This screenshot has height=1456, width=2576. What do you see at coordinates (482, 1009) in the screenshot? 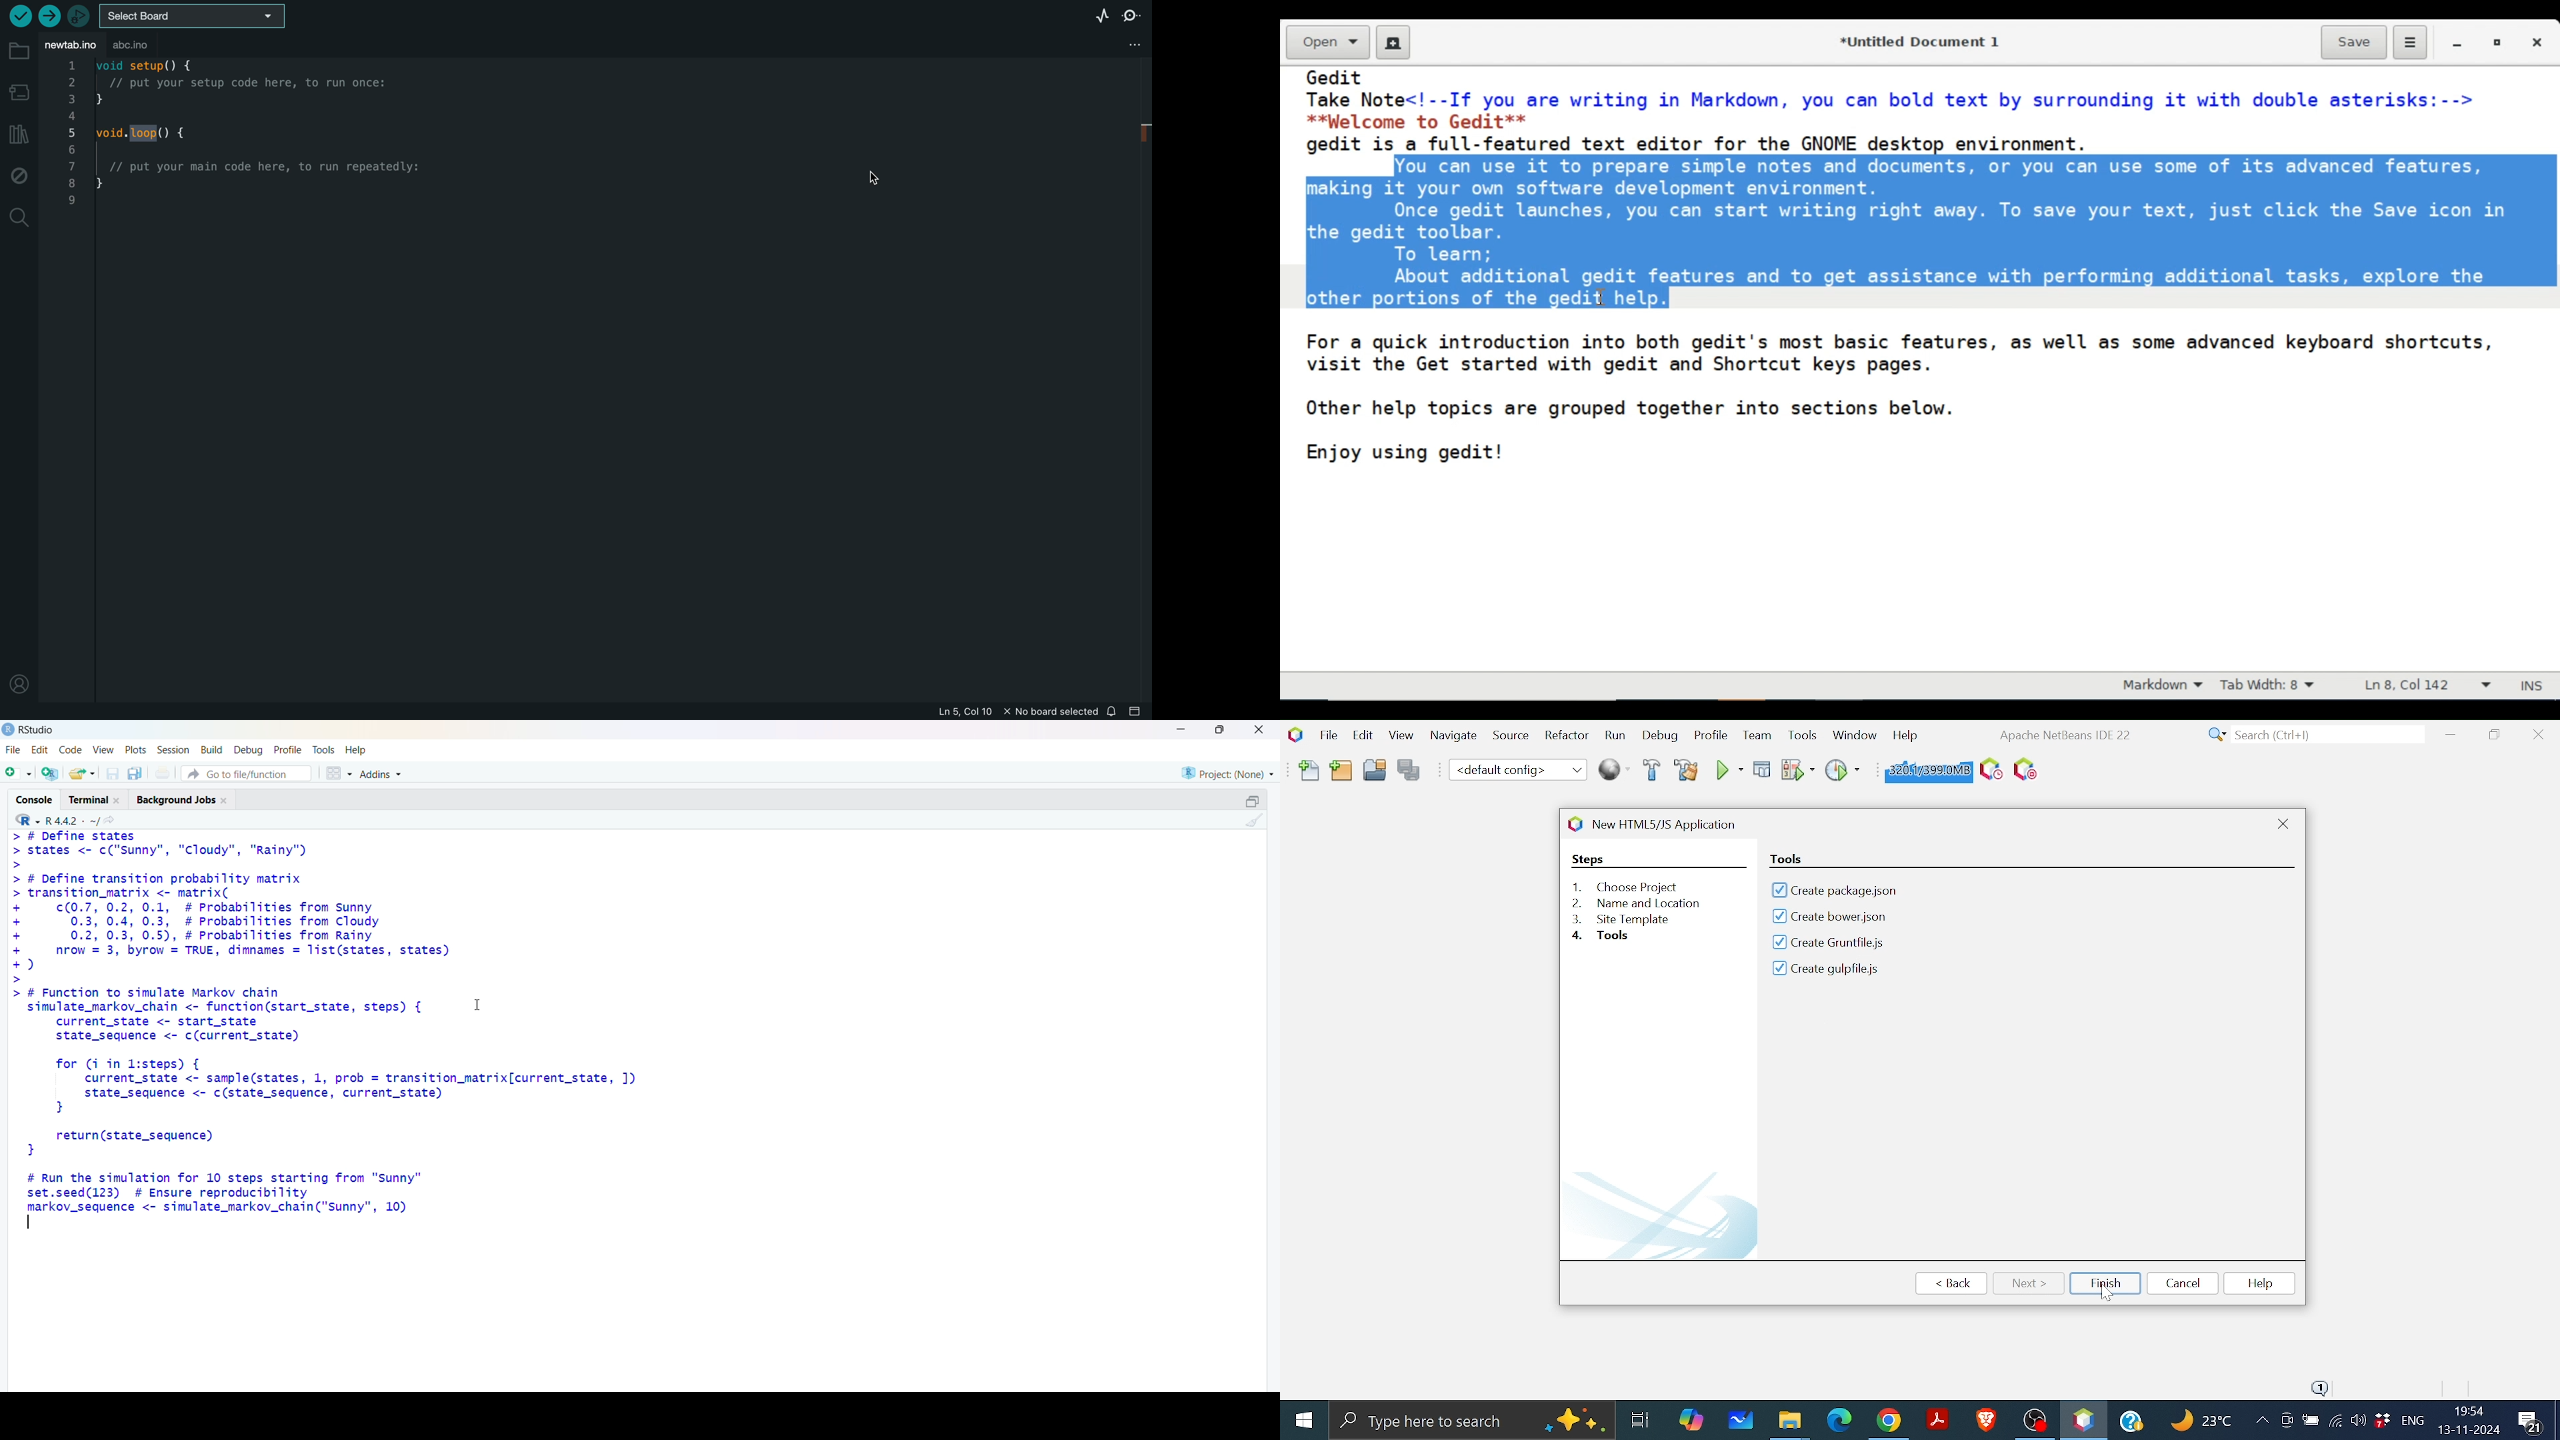
I see `cursor` at bounding box center [482, 1009].